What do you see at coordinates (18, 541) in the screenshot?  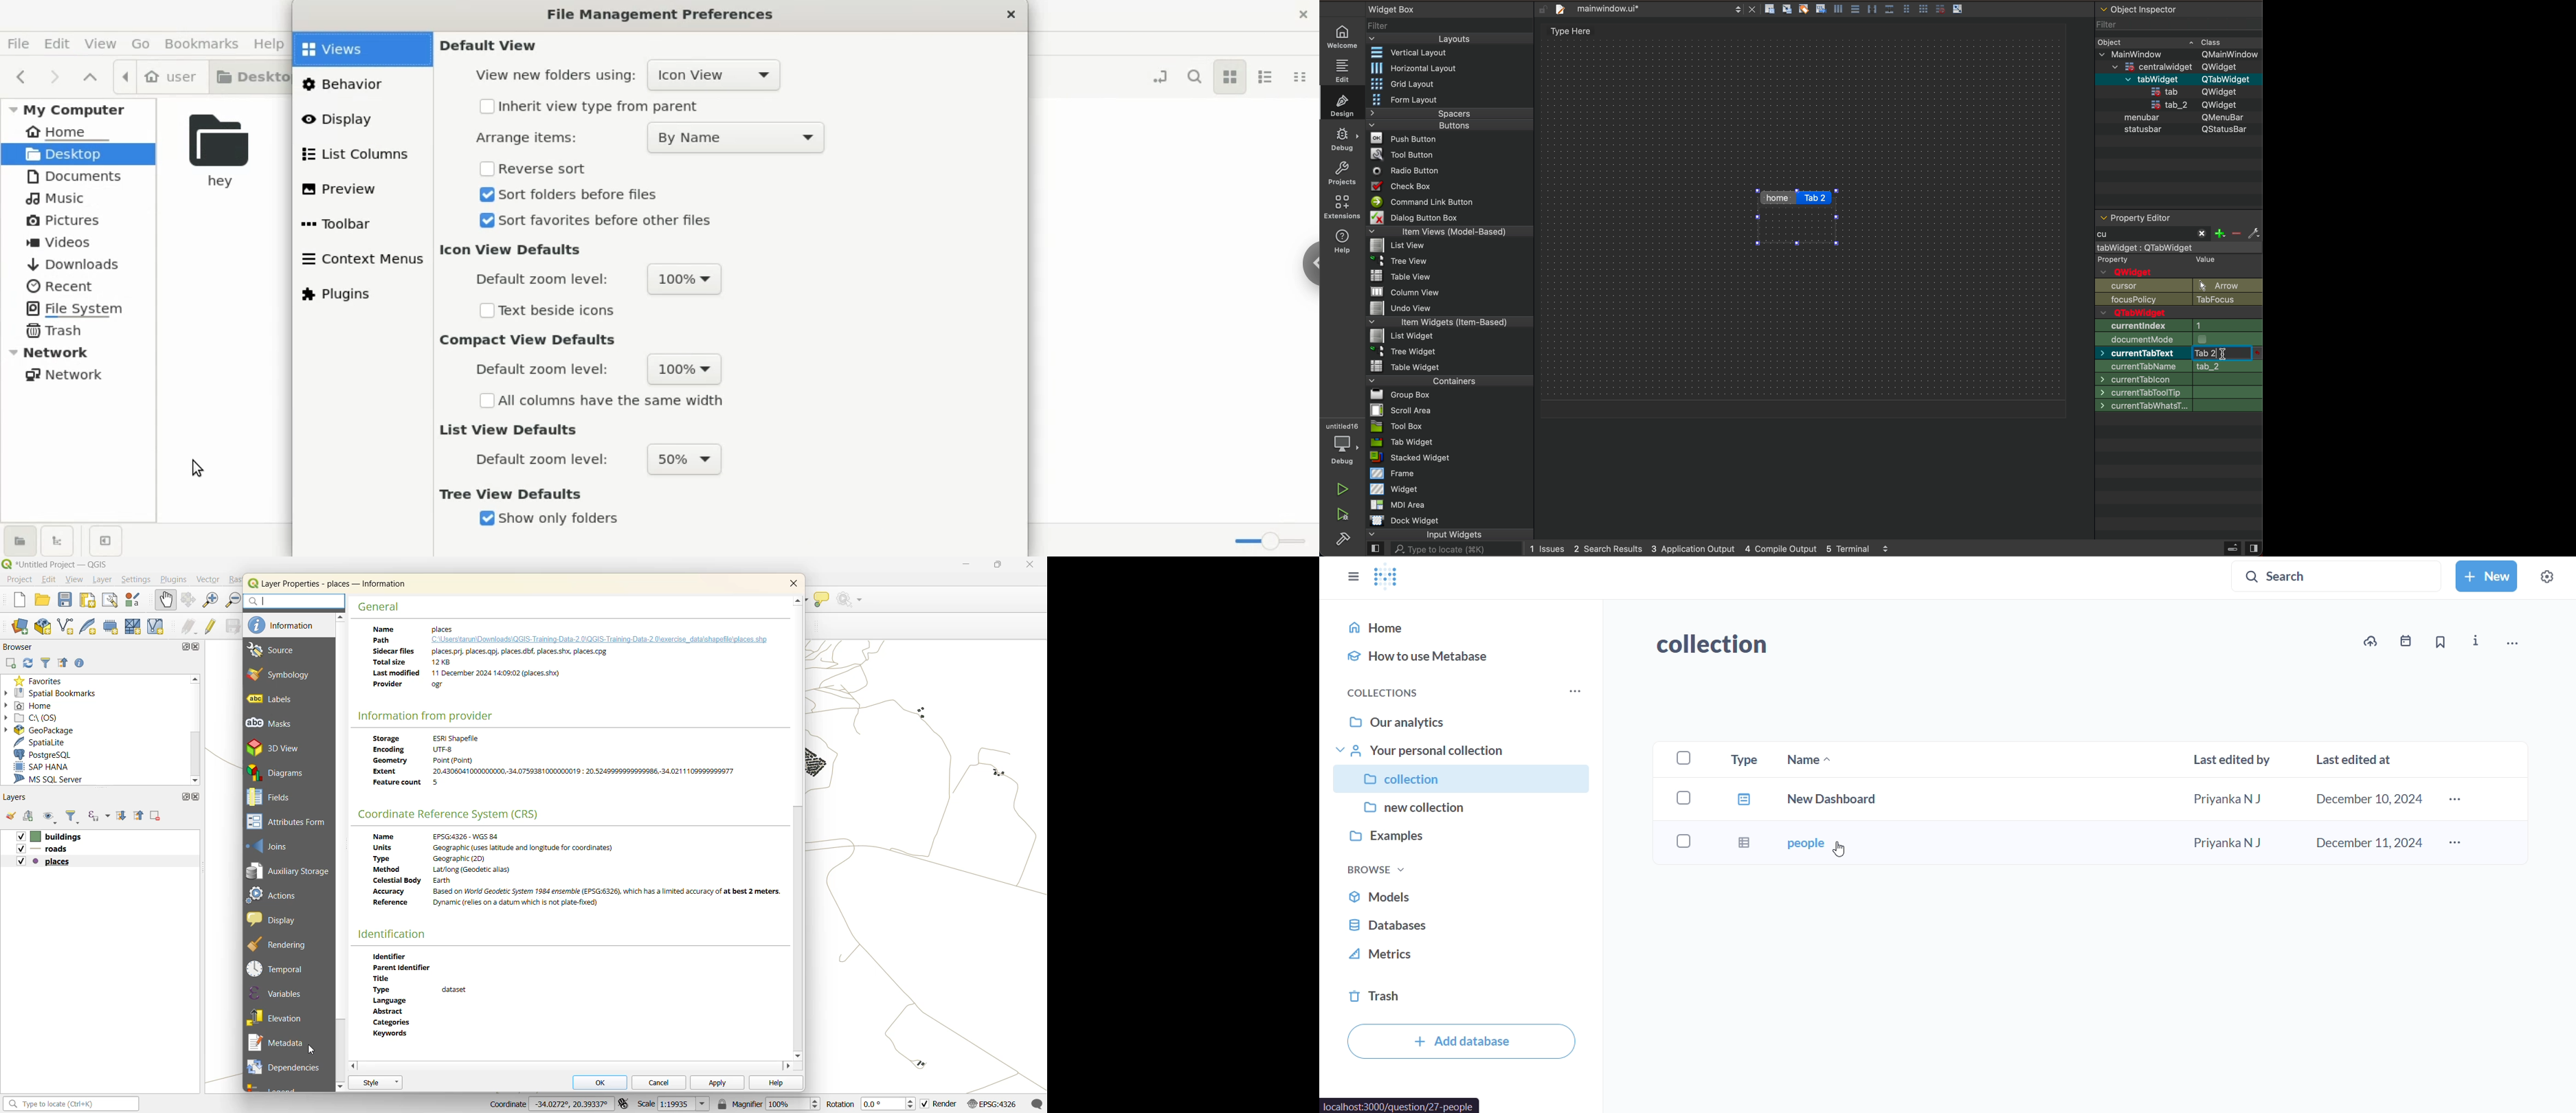 I see `show places` at bounding box center [18, 541].